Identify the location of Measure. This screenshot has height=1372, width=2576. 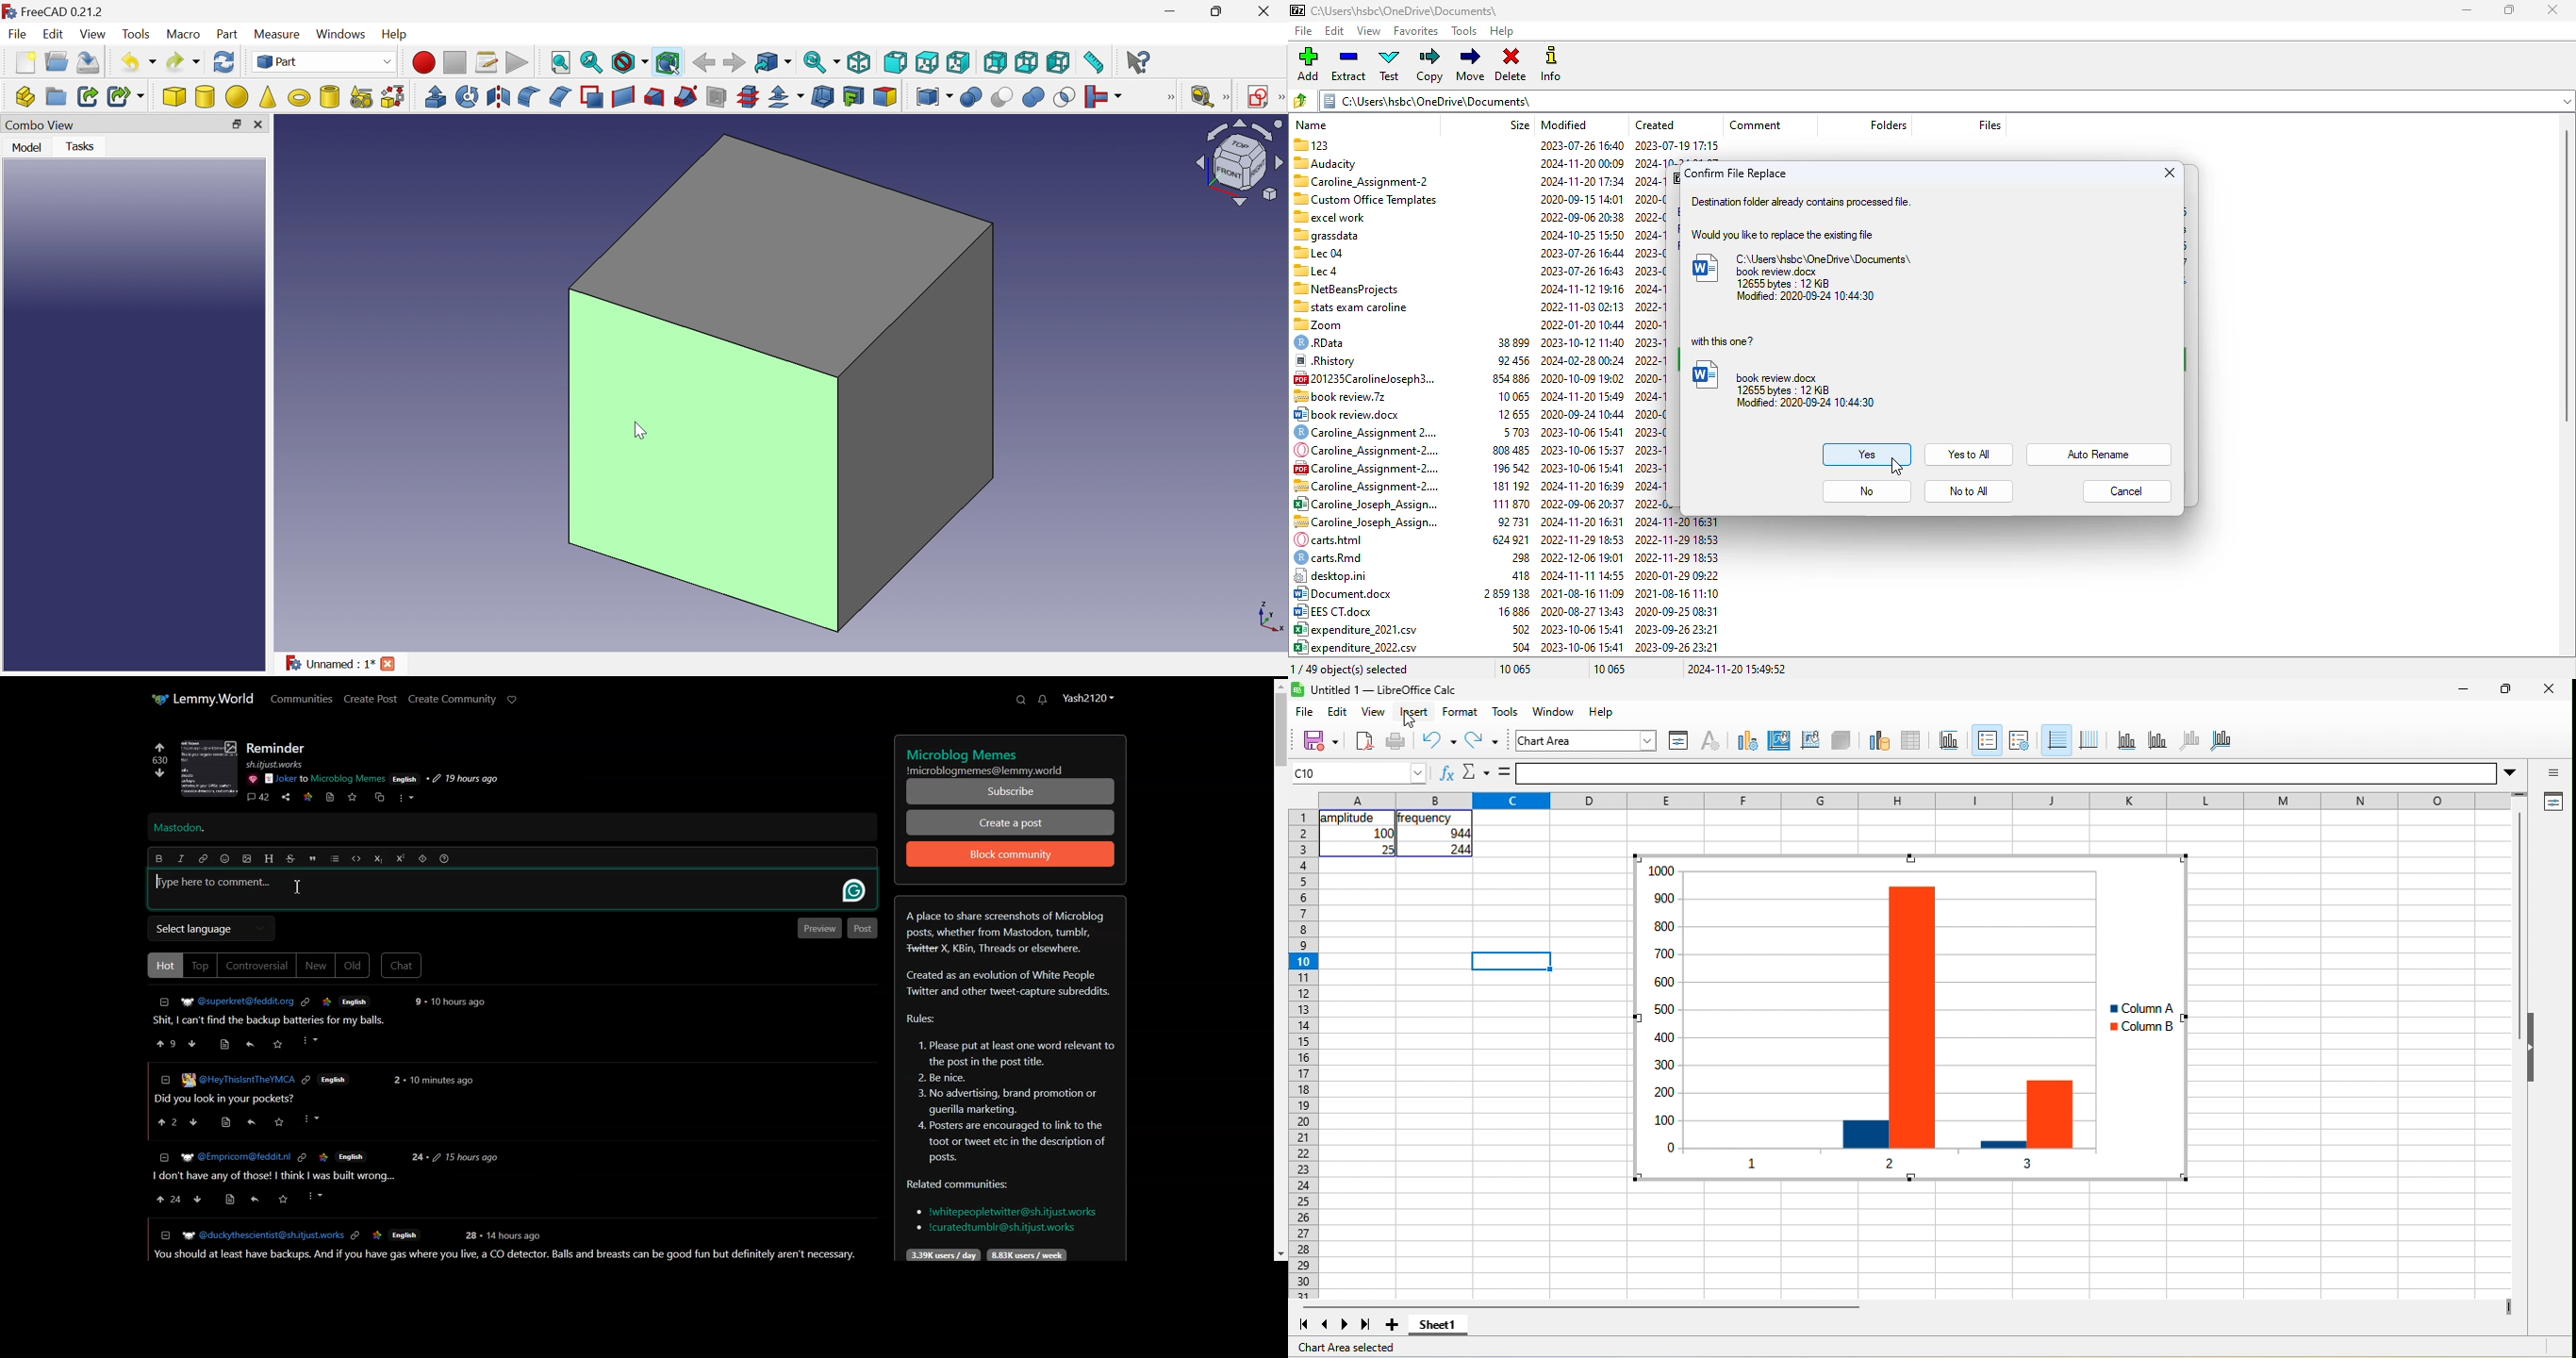
(280, 34).